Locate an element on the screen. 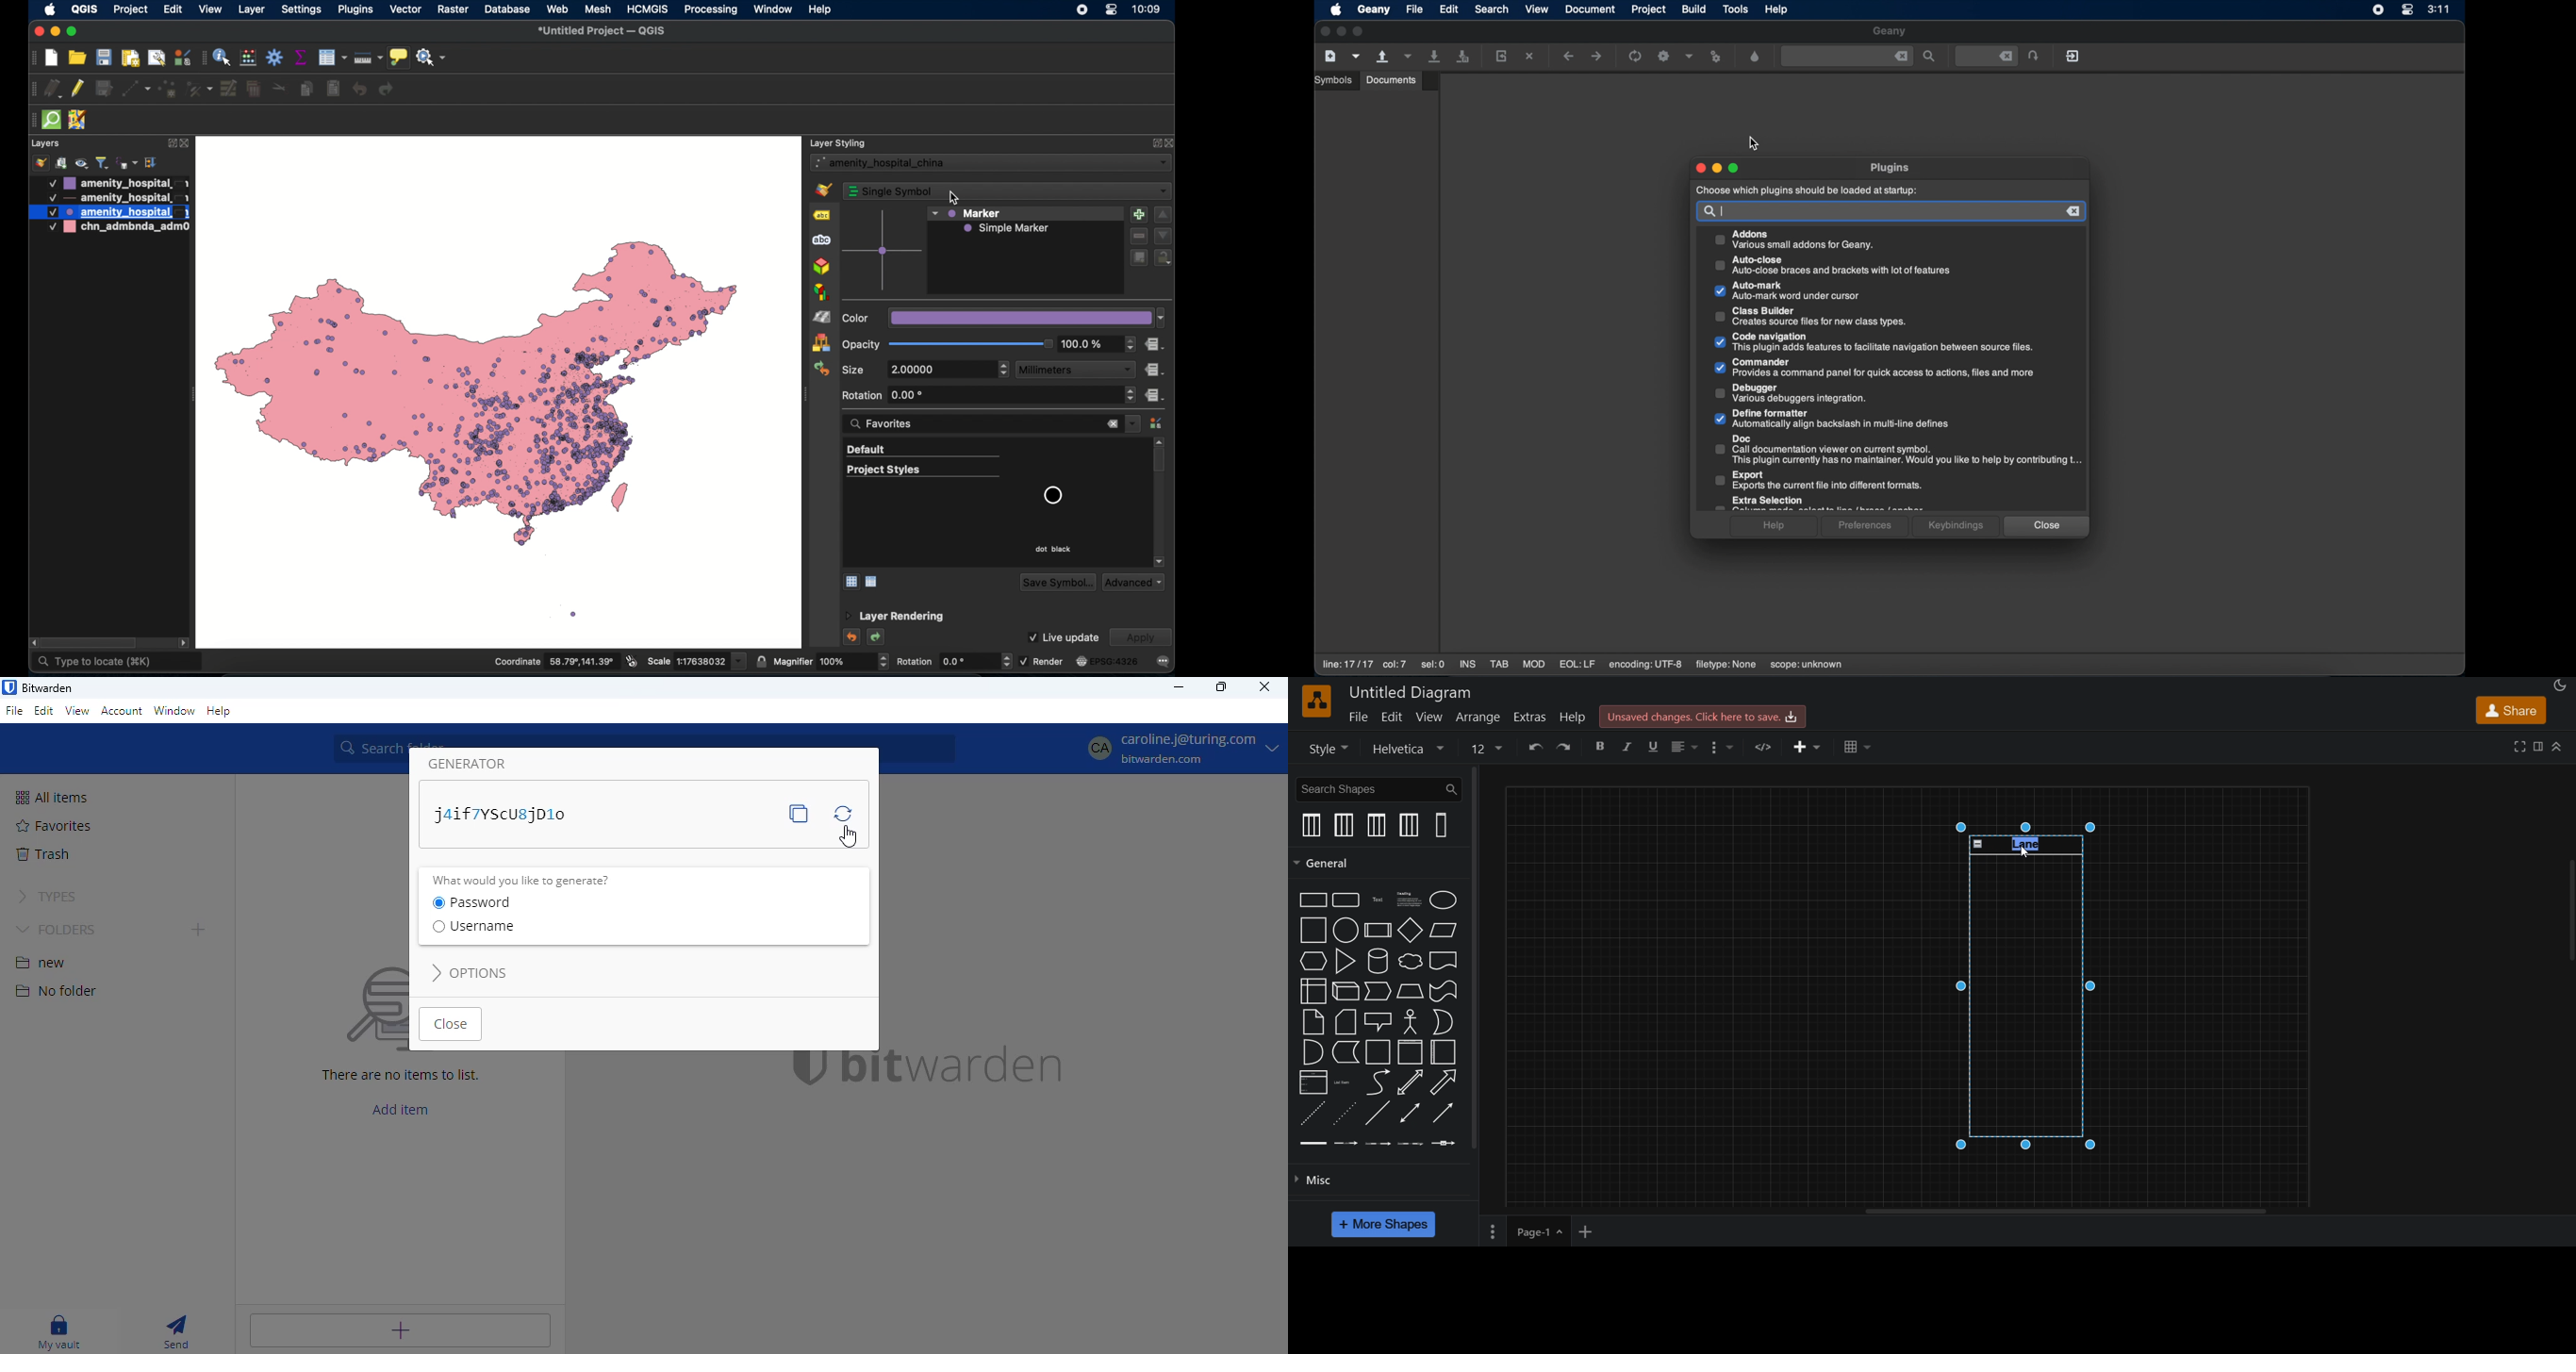  symbols is located at coordinates (1335, 80).